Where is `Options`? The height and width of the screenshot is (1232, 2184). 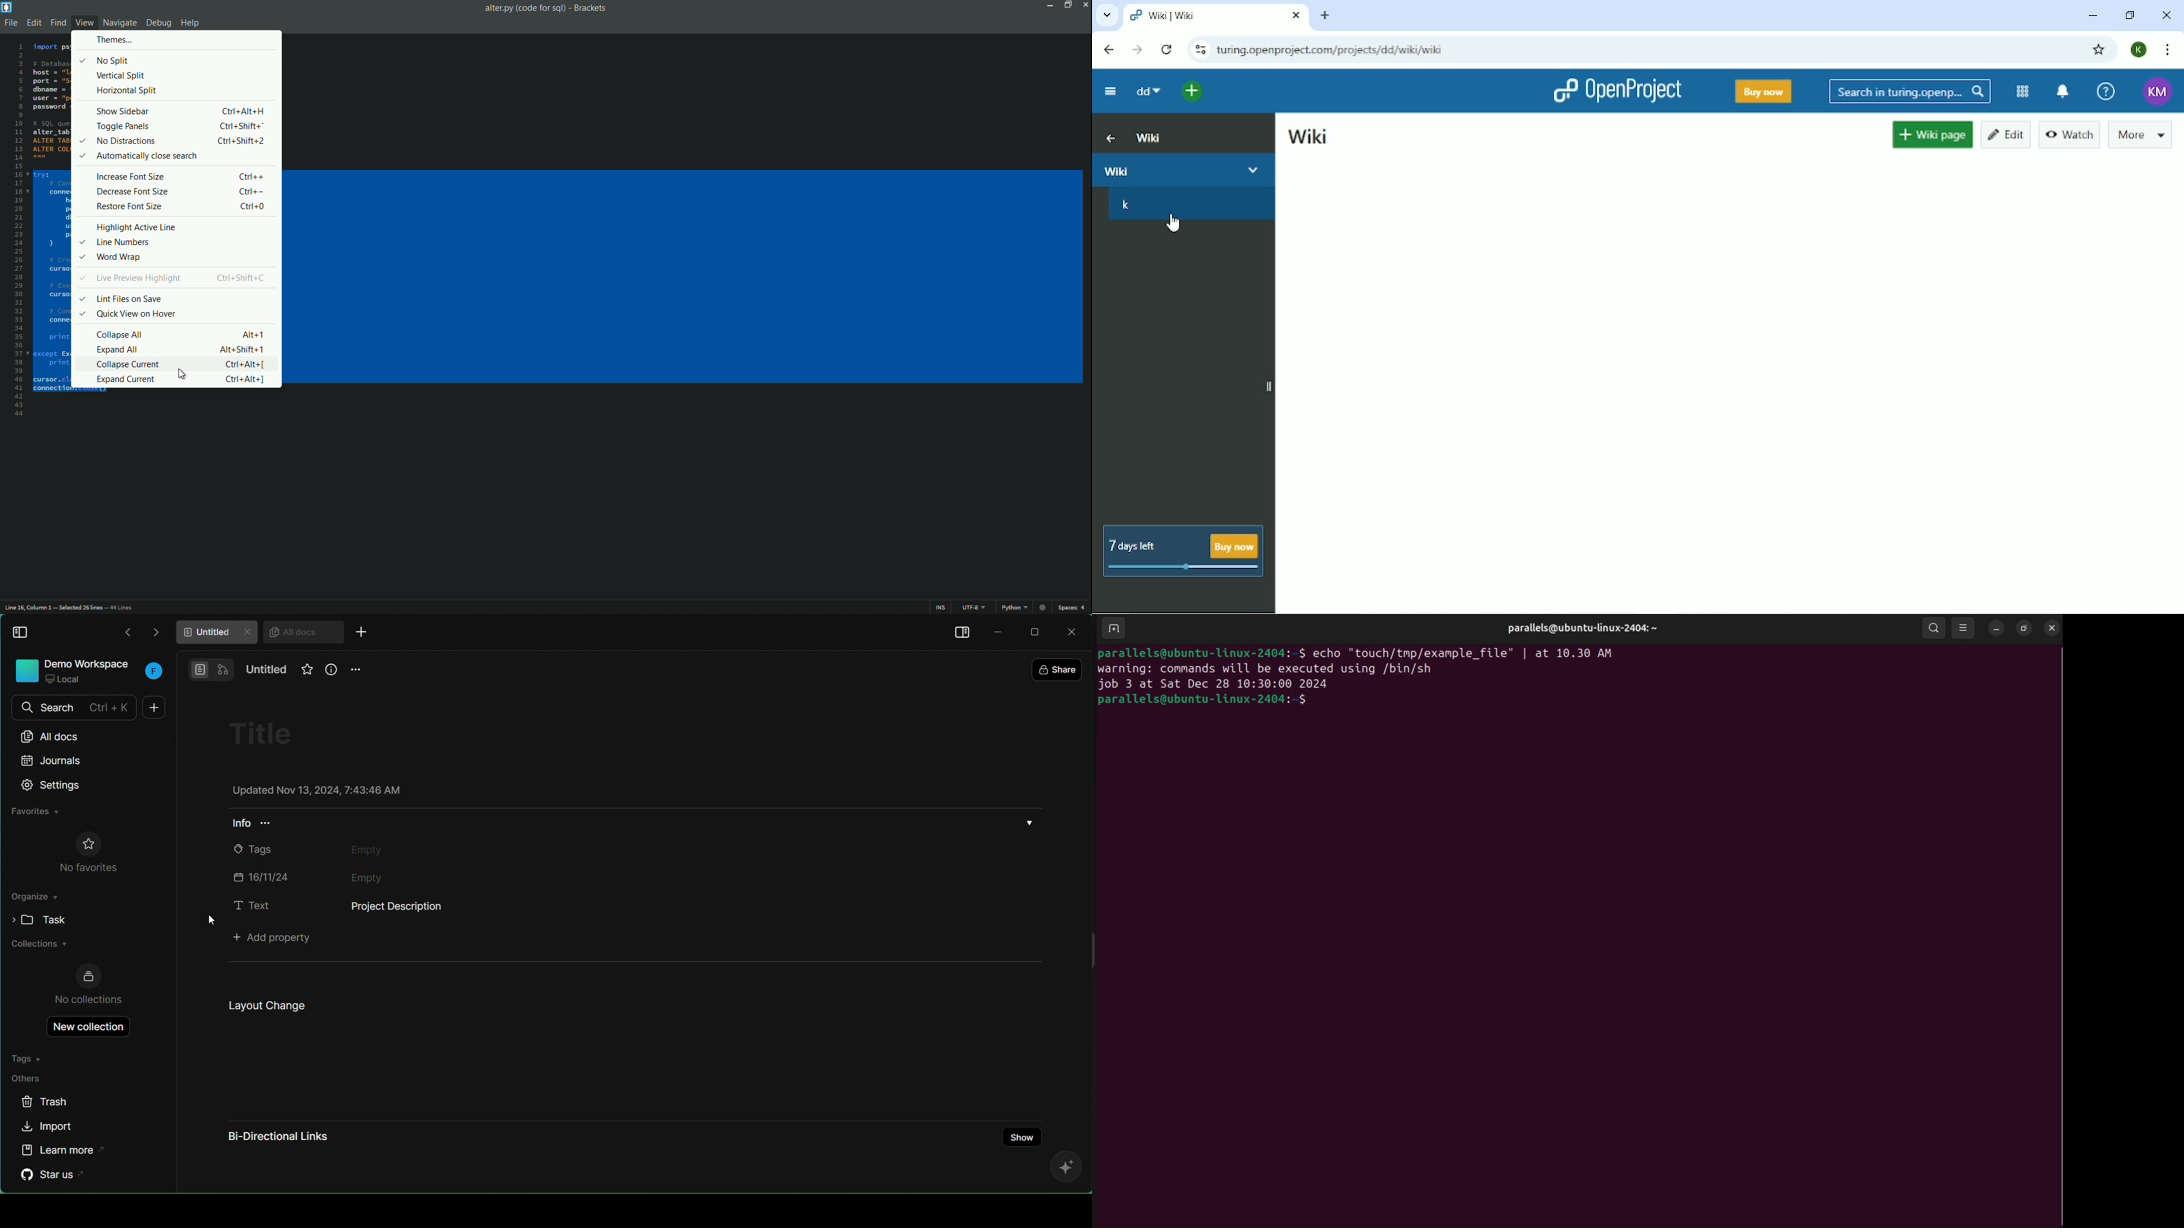 Options is located at coordinates (1031, 822).